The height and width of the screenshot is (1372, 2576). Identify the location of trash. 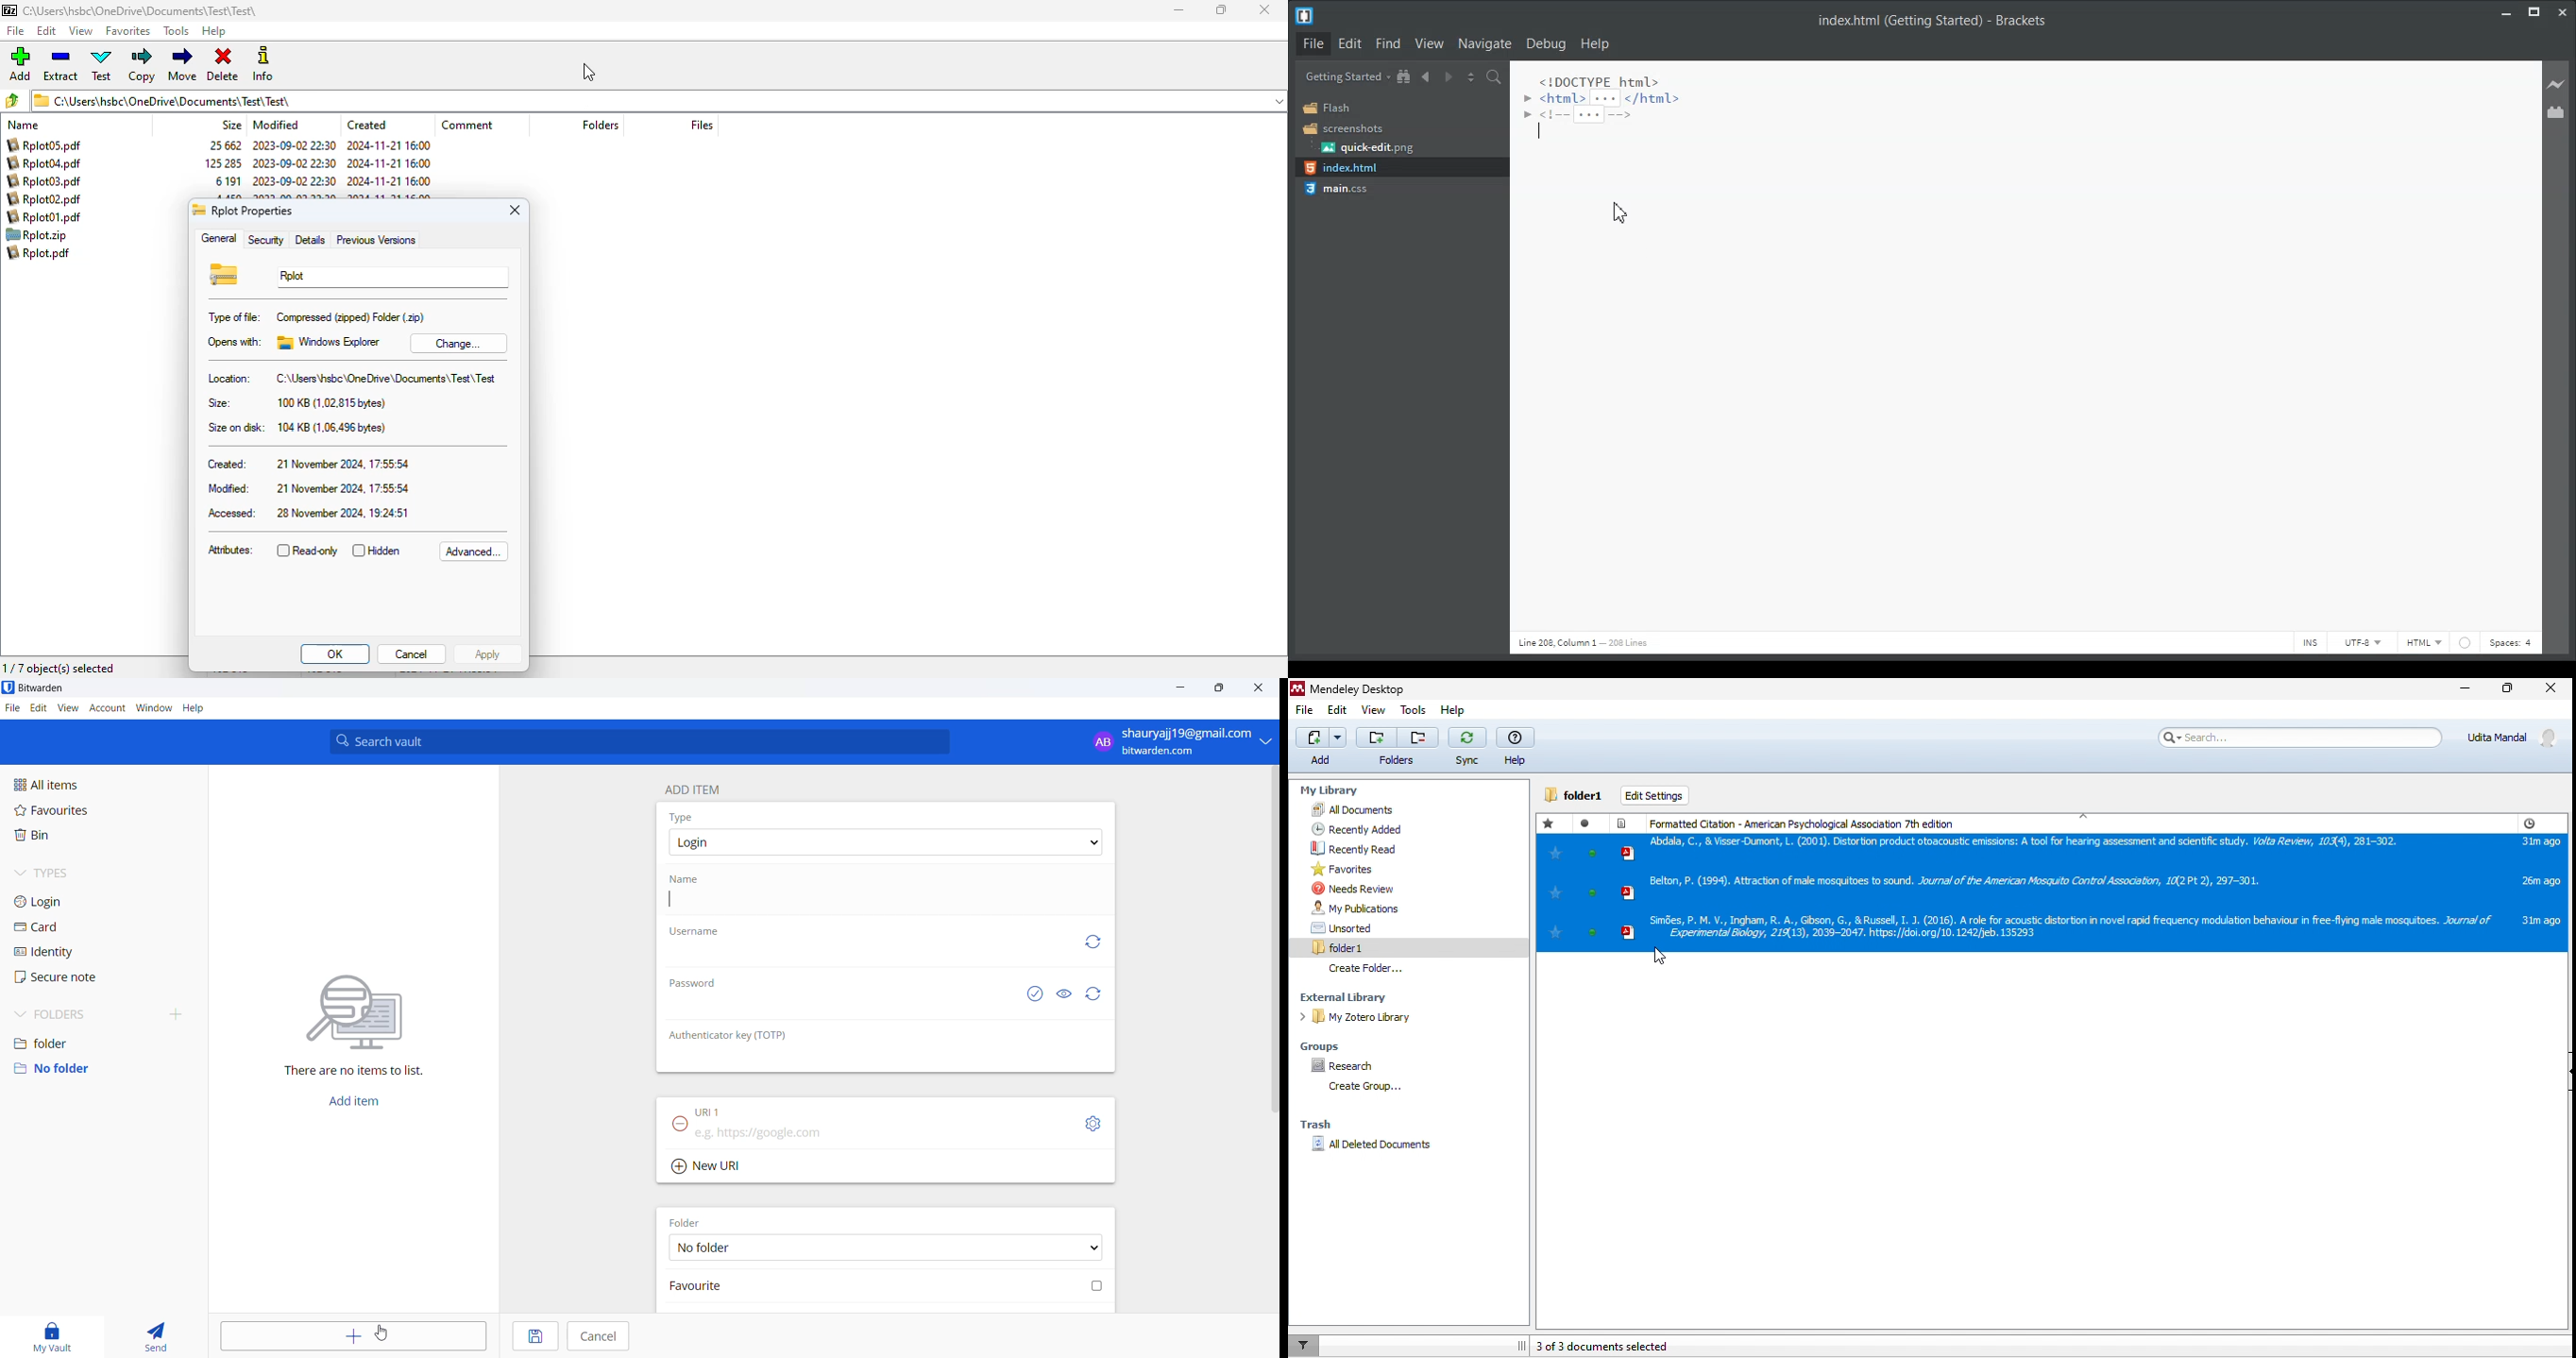
(1319, 1123).